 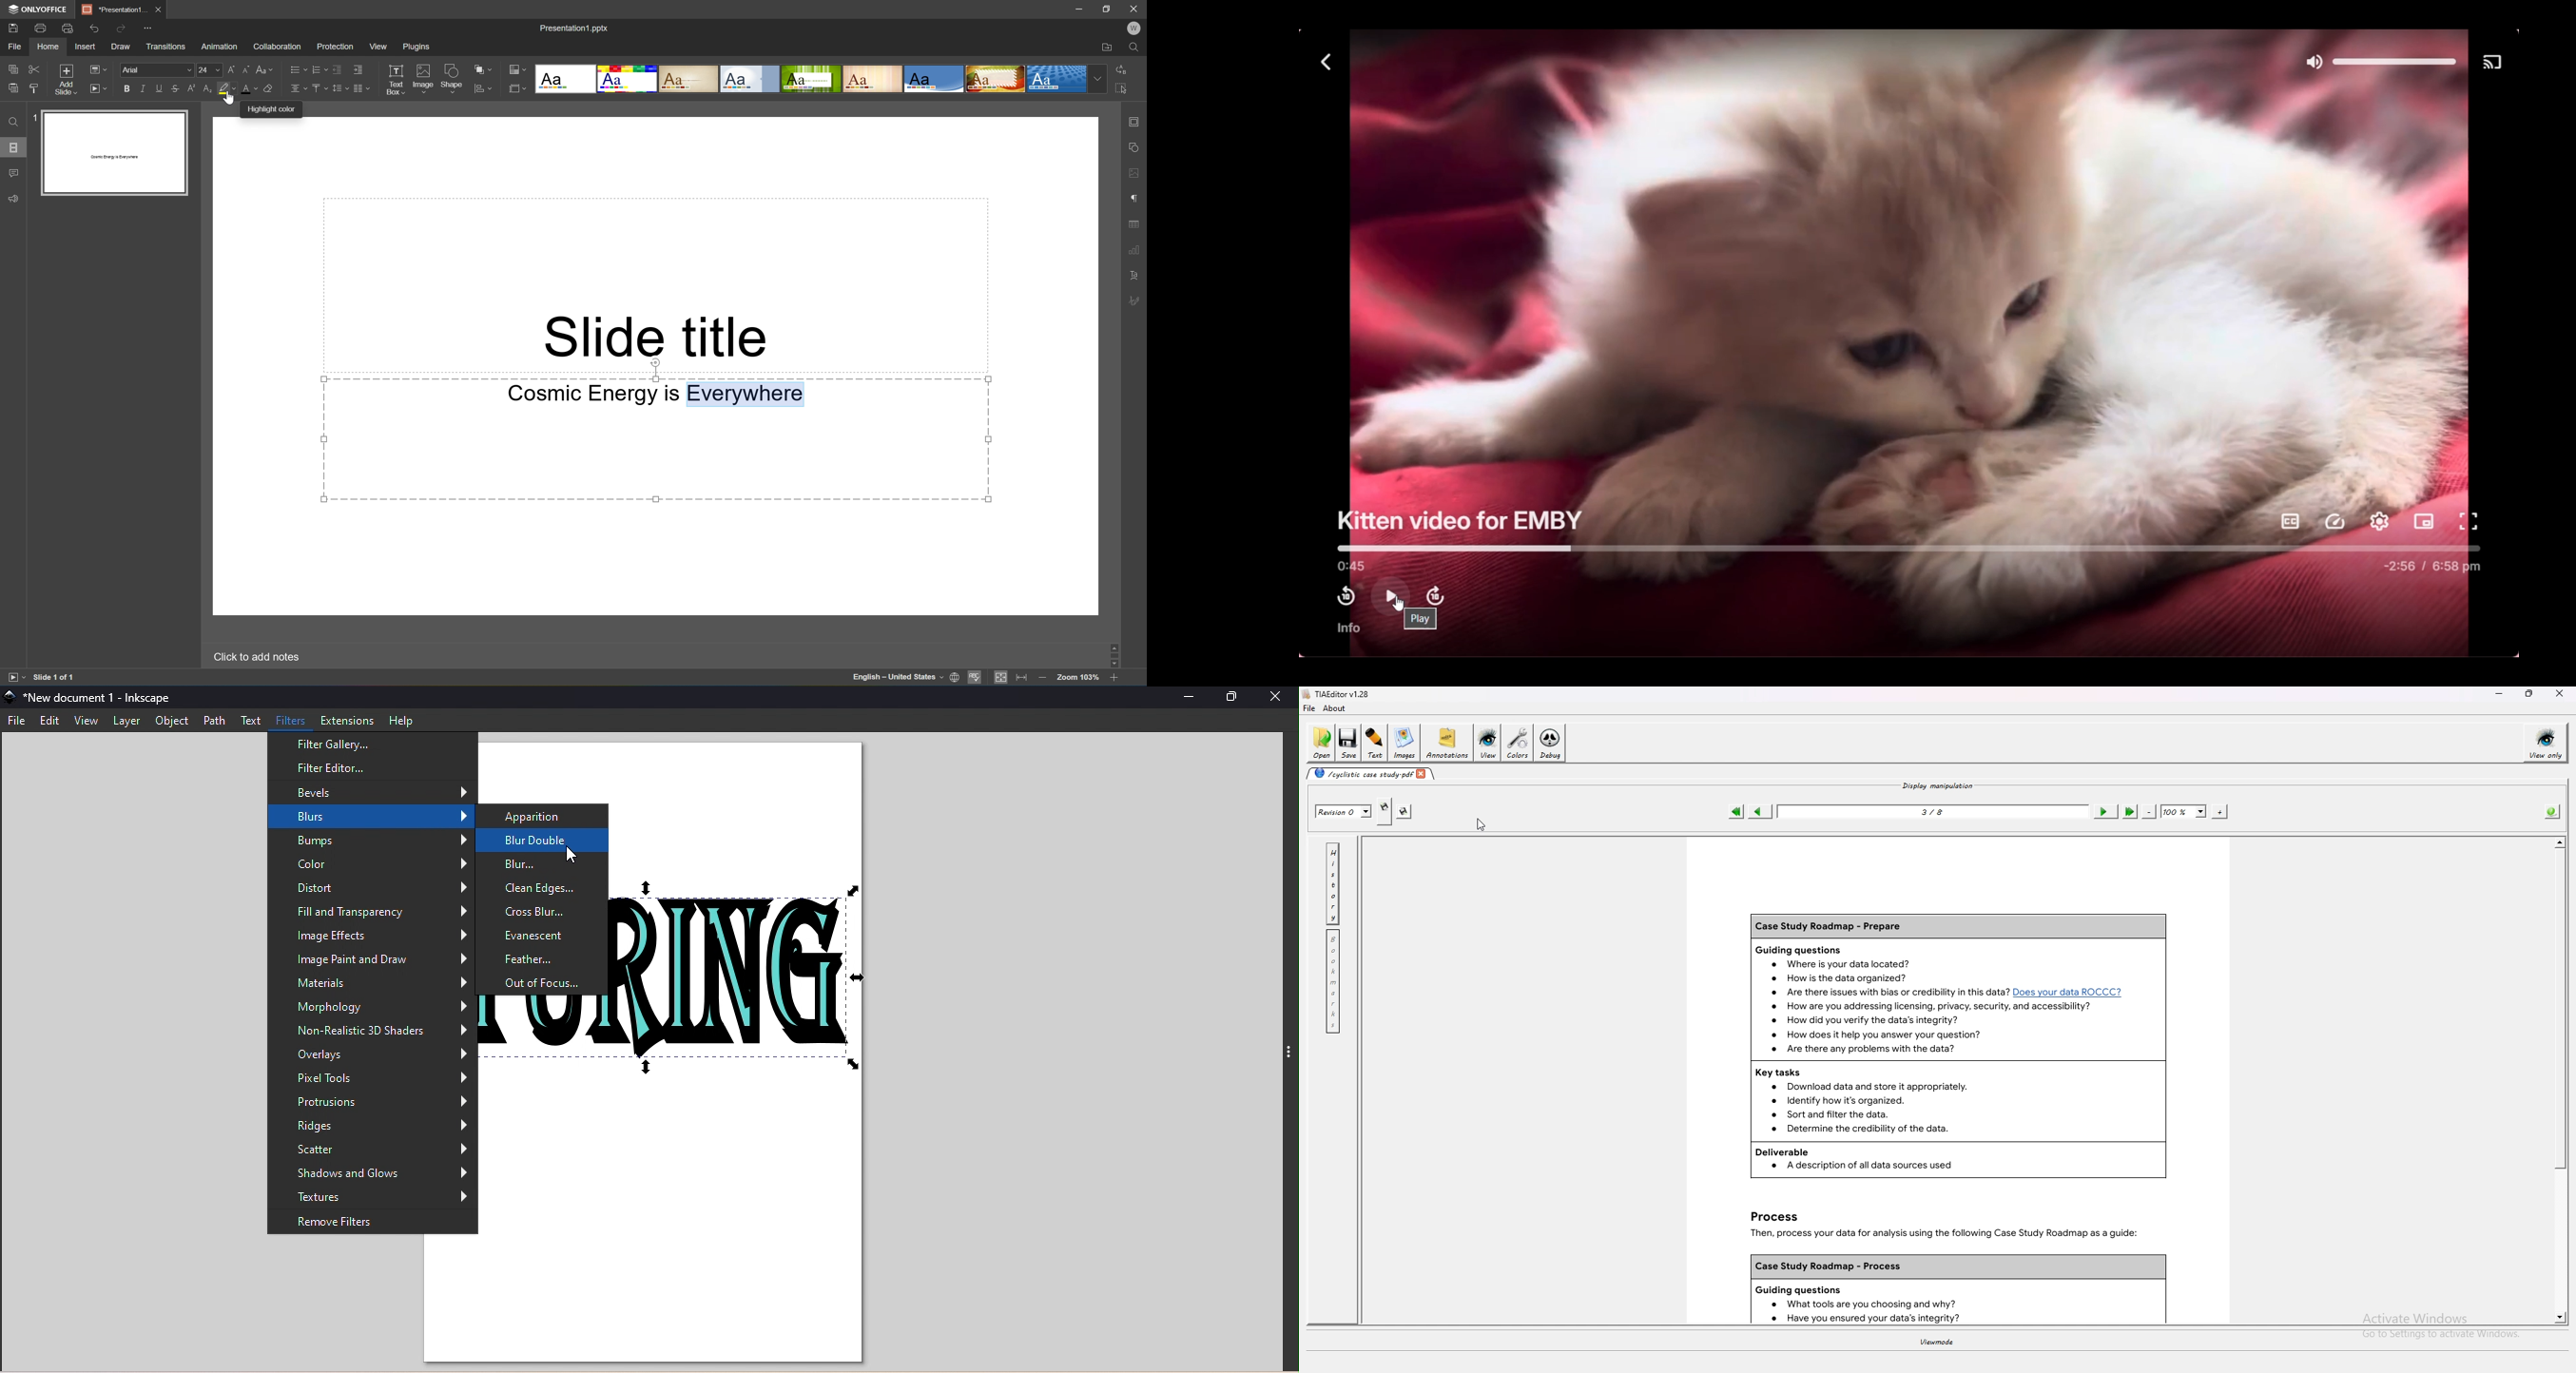 What do you see at coordinates (1867, 1318) in the screenshot?
I see `Have you ensured your data’s integrity?` at bounding box center [1867, 1318].